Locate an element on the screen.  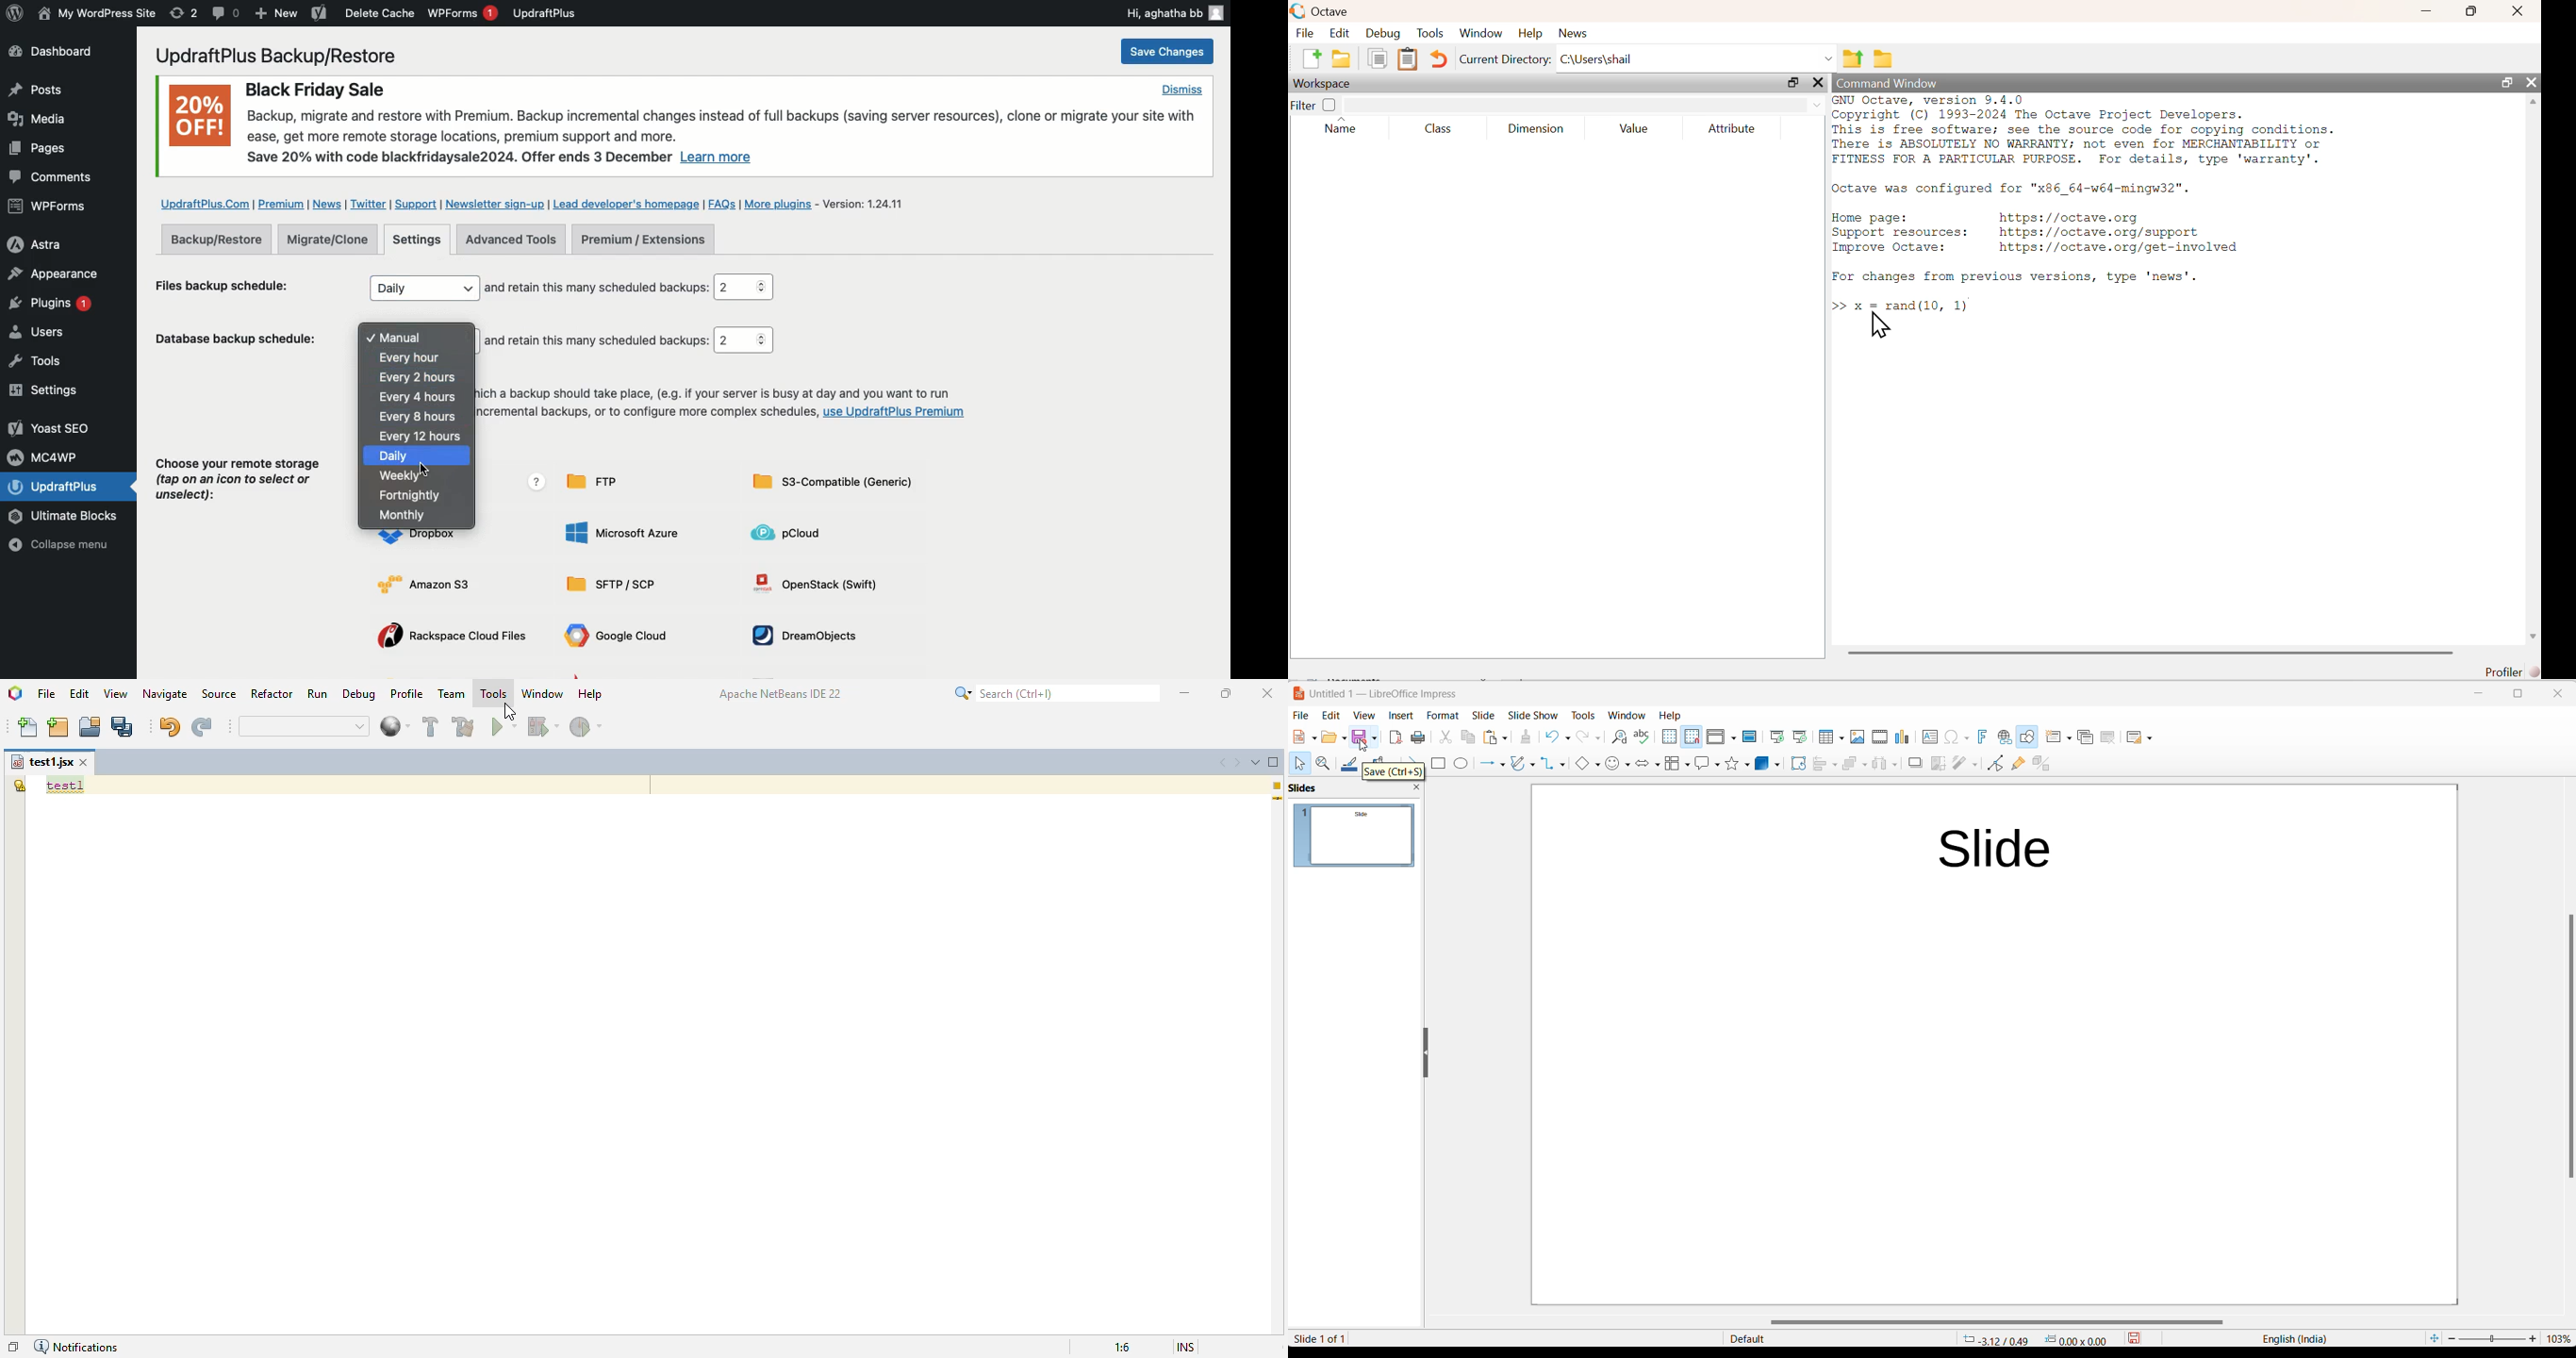
Ultimate Blocks is located at coordinates (68, 517).